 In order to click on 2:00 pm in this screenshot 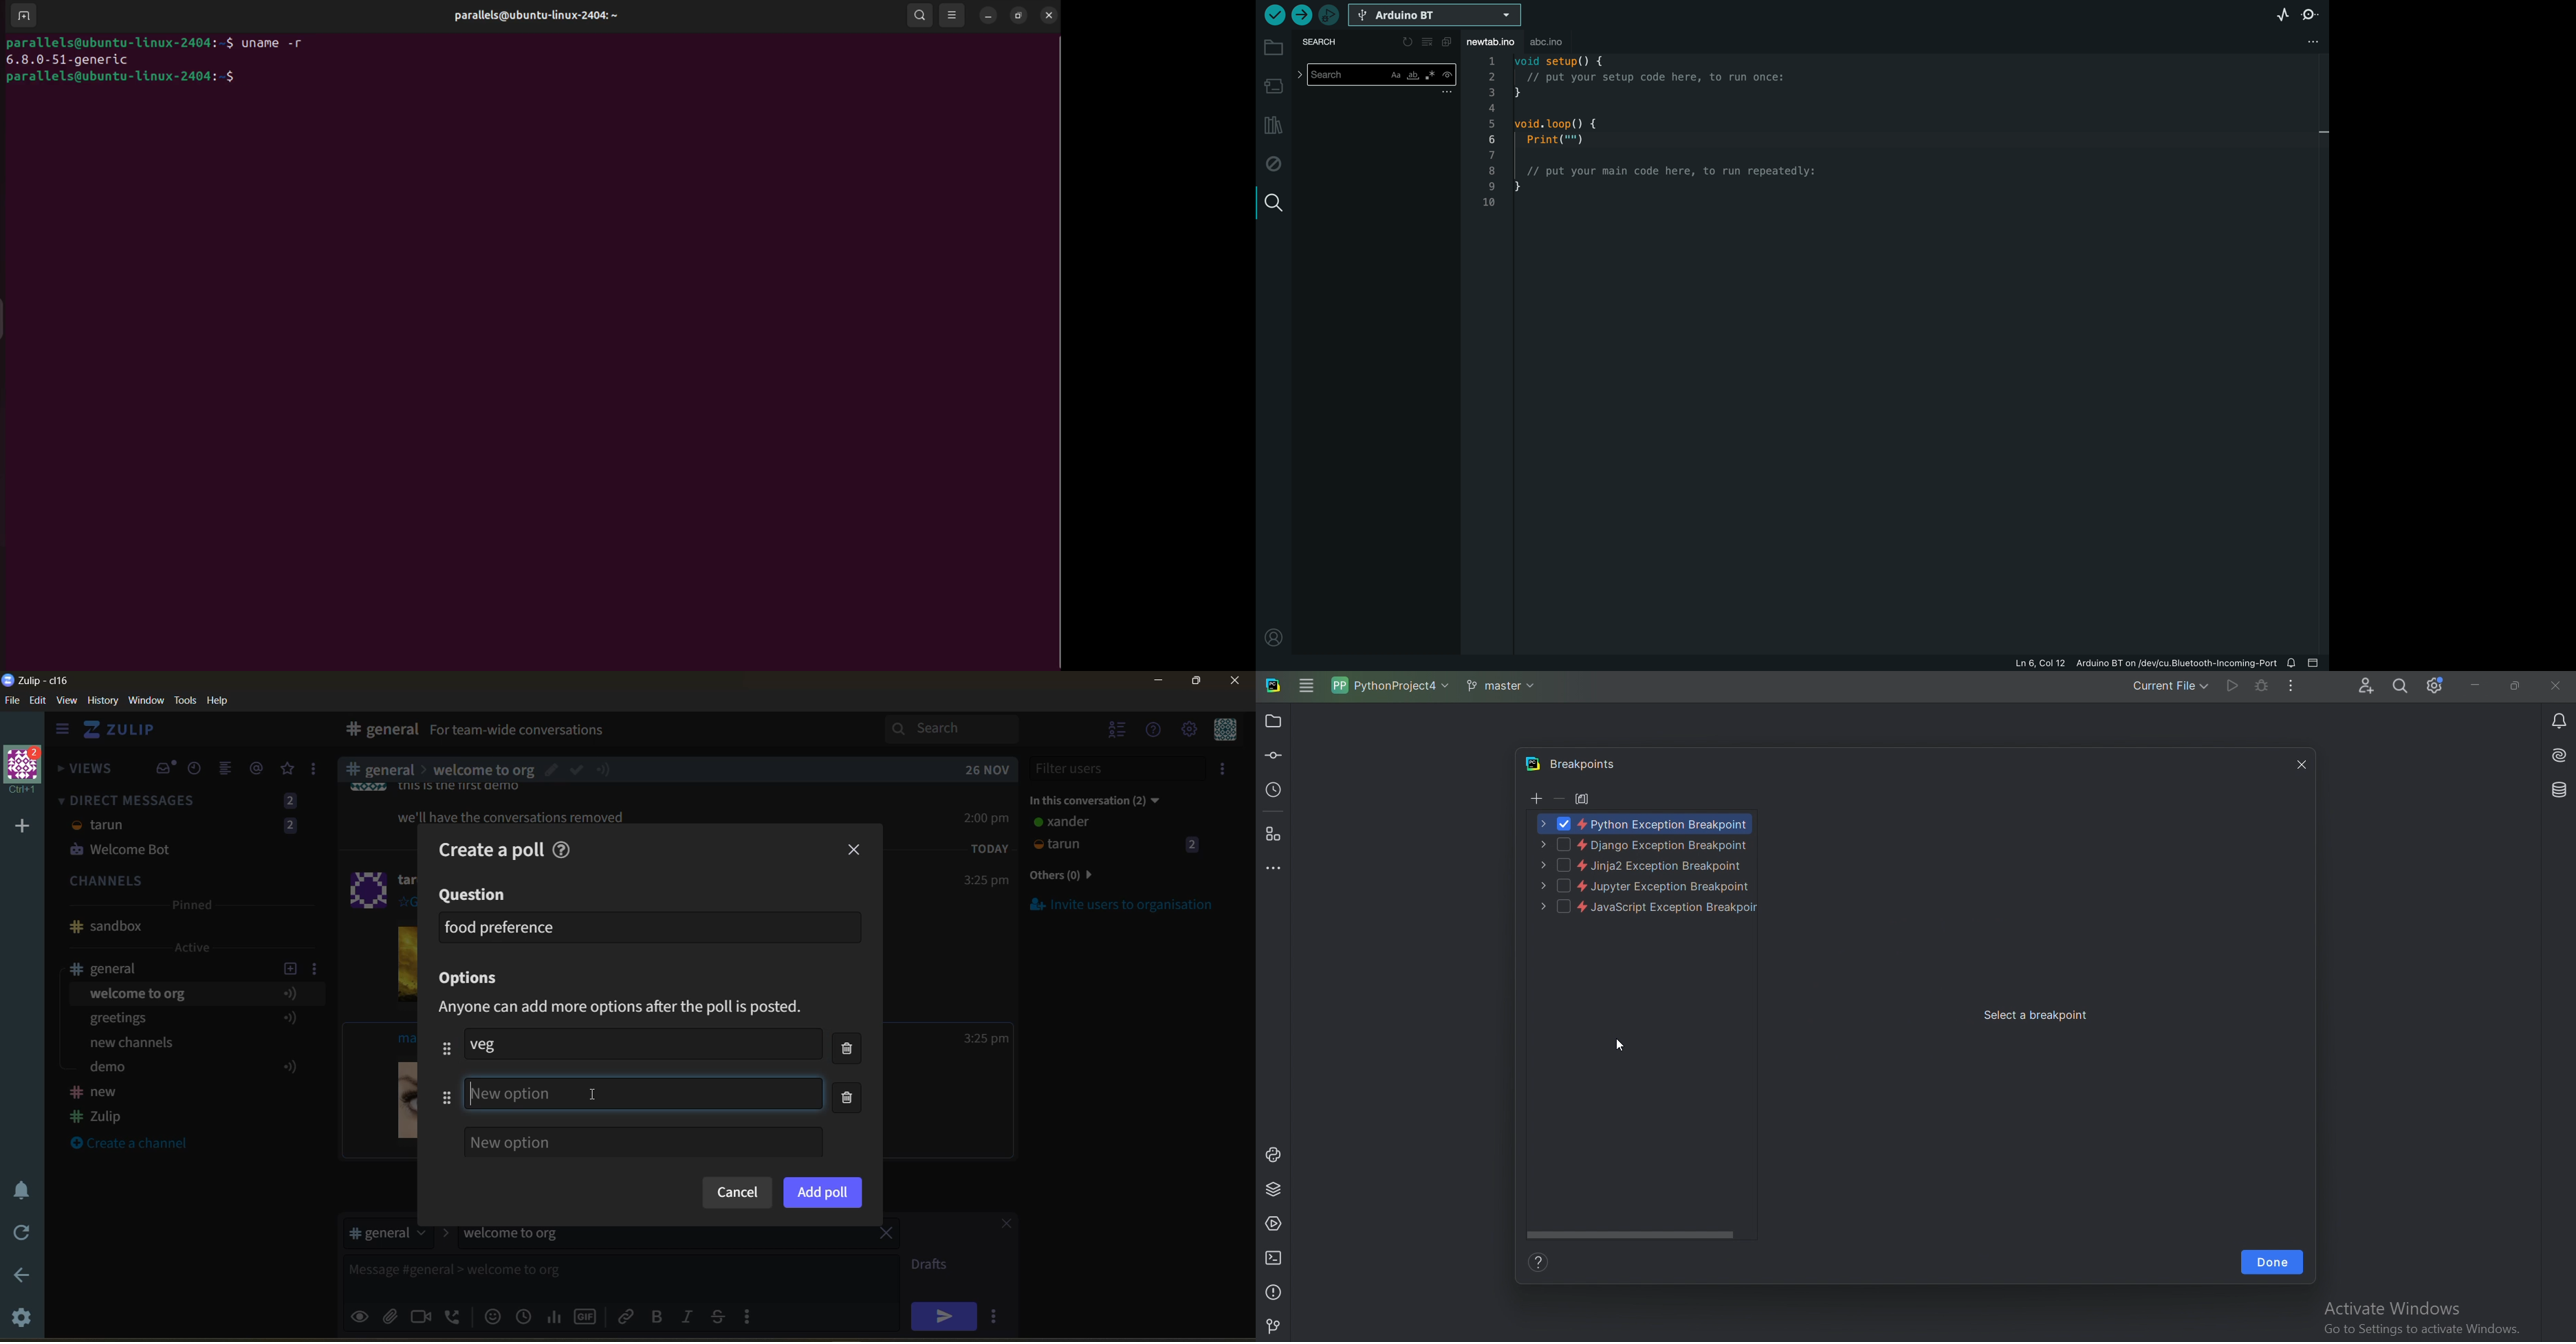, I will do `click(988, 817)`.